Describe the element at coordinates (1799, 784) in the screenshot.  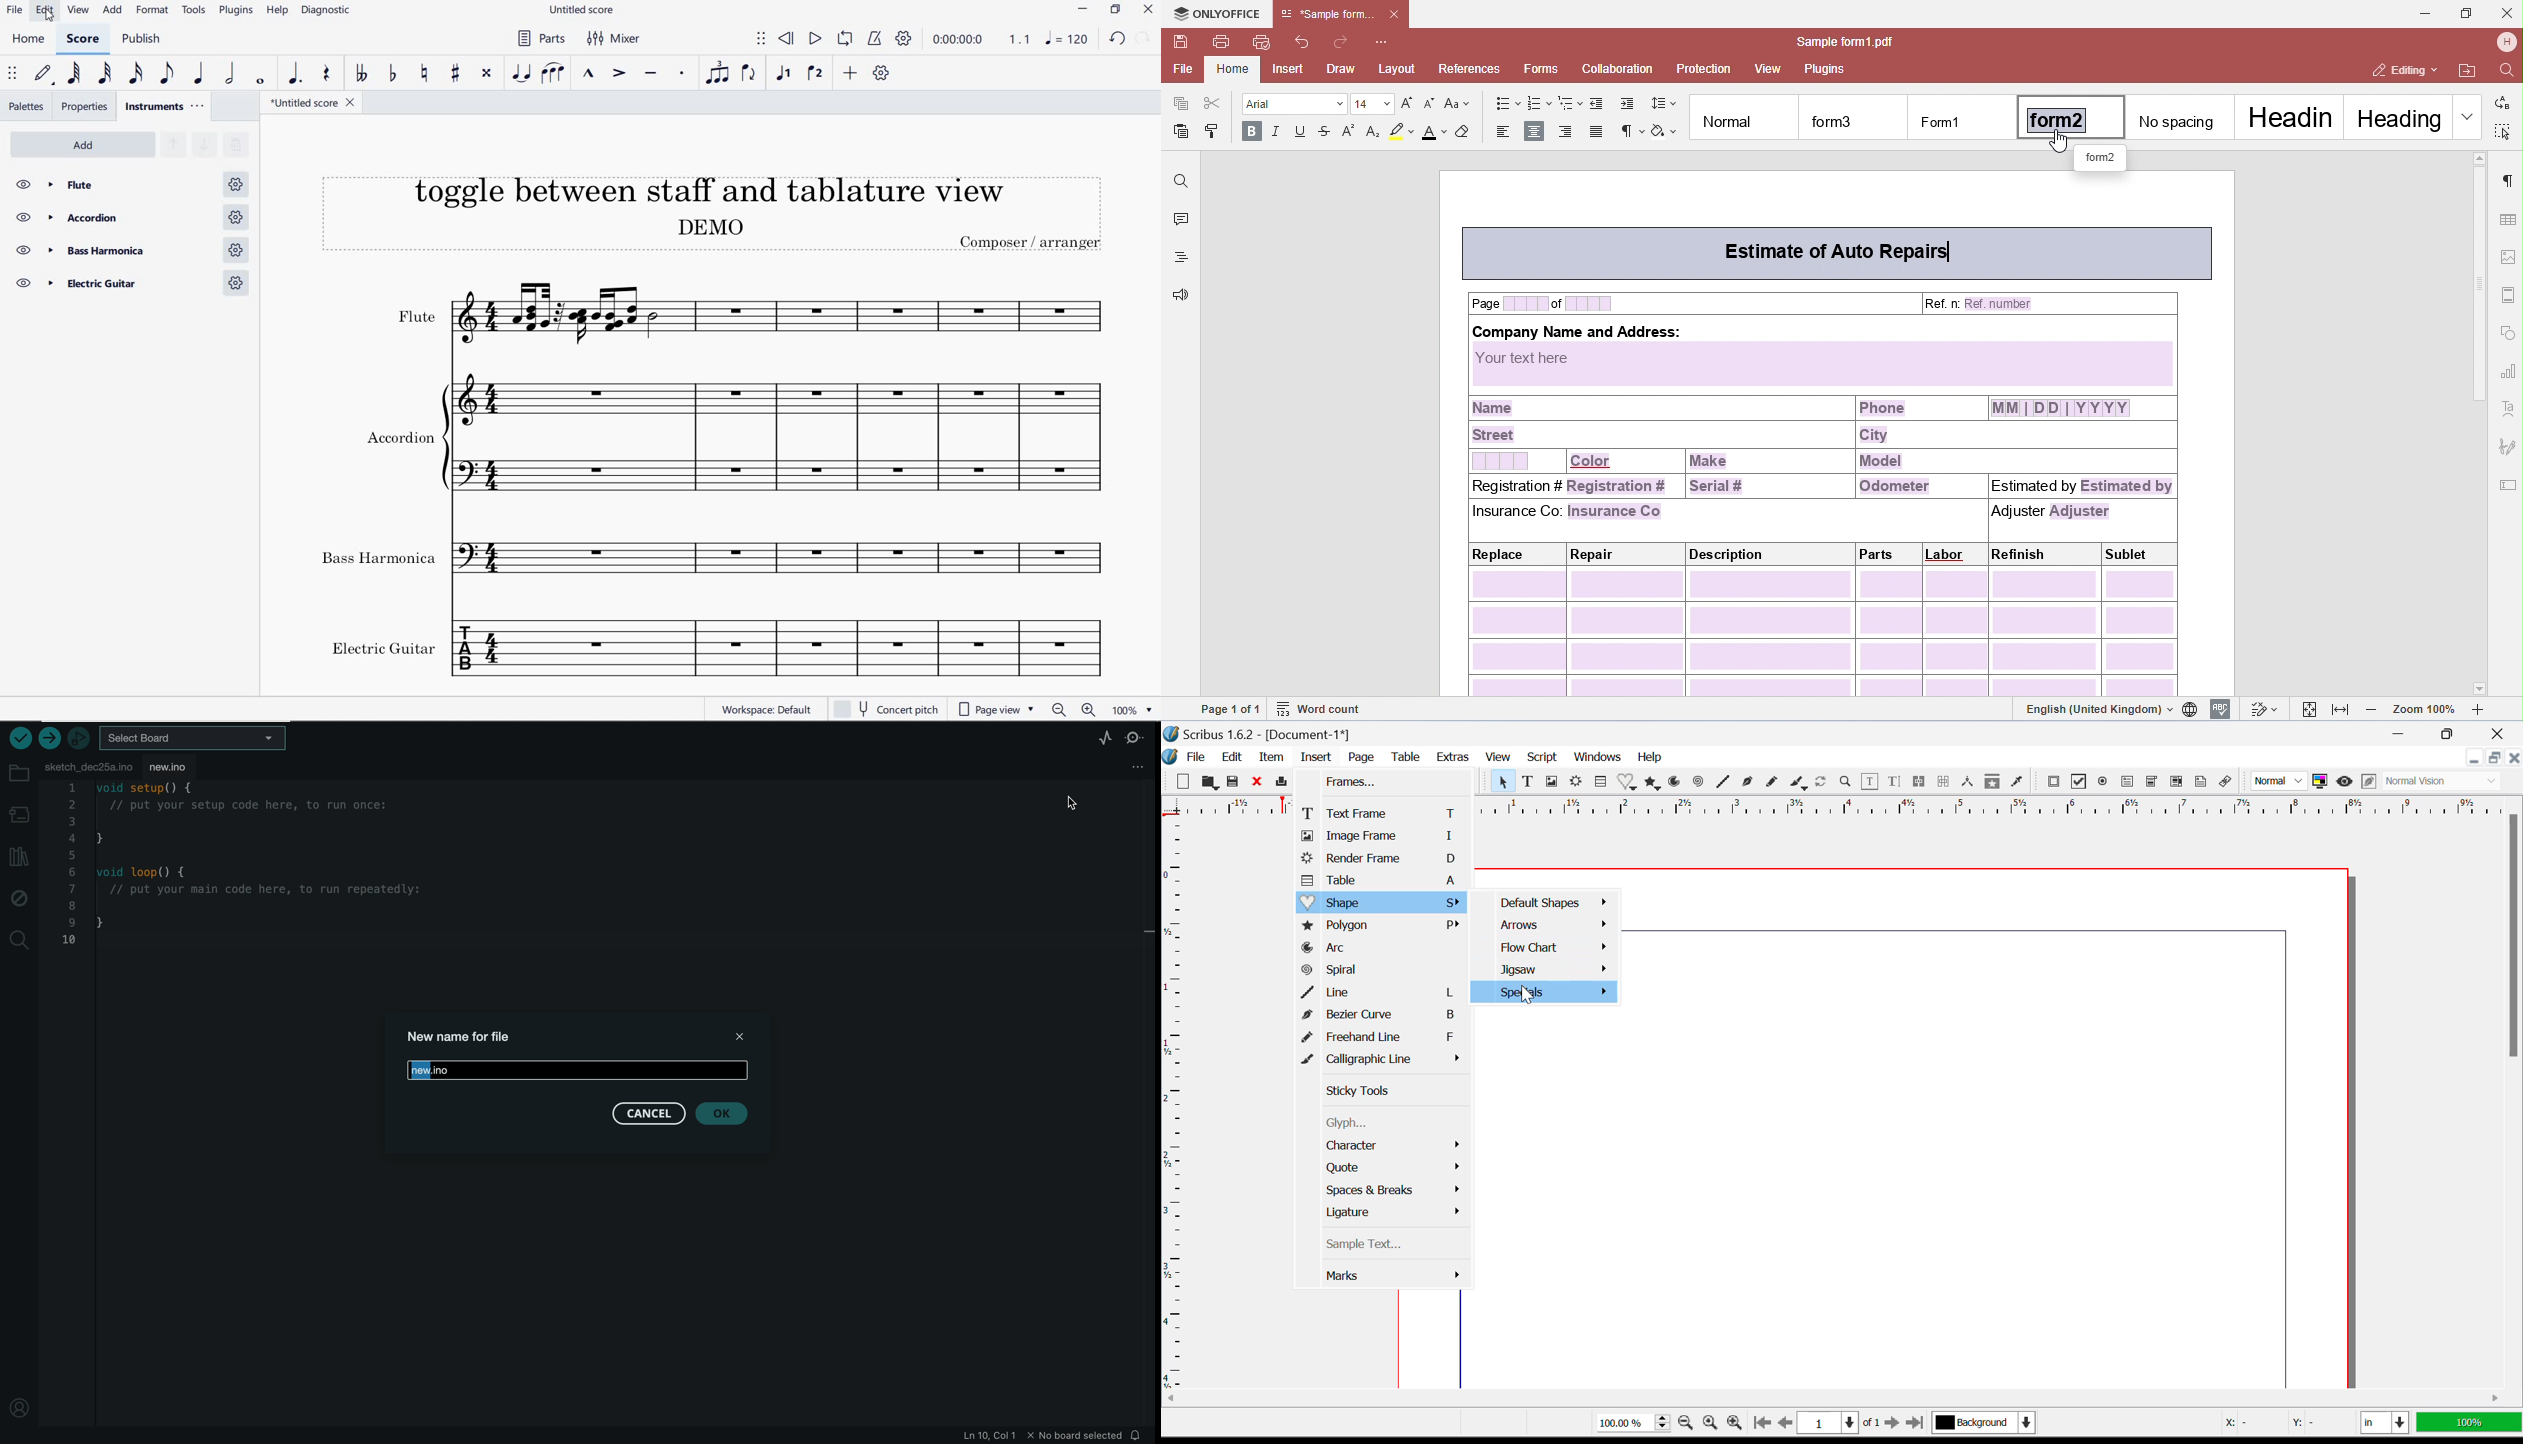
I see `Calligraphic Curve` at that location.